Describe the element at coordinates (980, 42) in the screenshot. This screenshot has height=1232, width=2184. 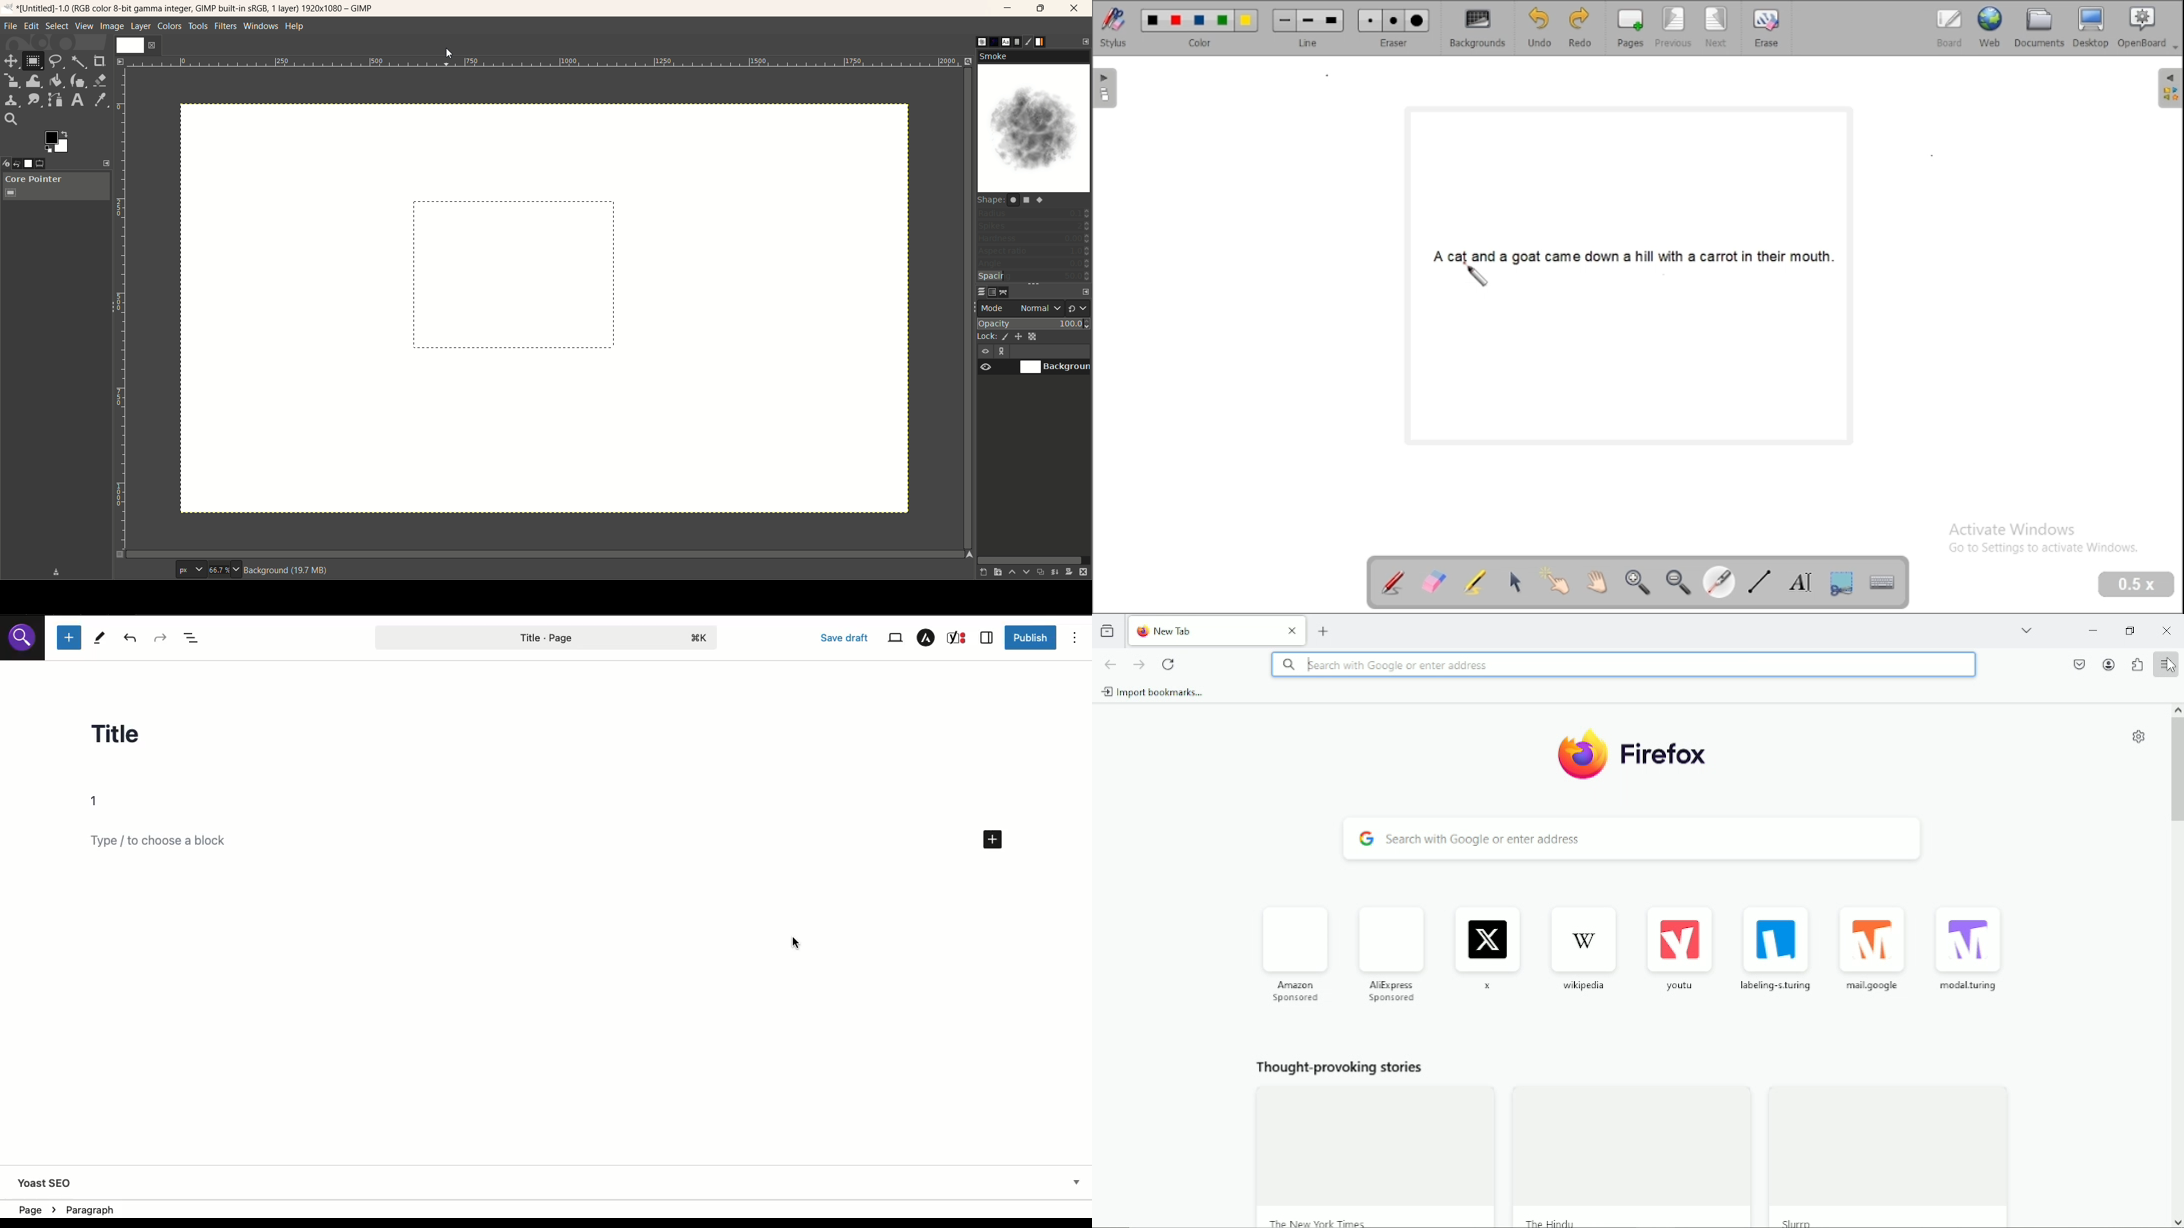
I see `brush` at that location.